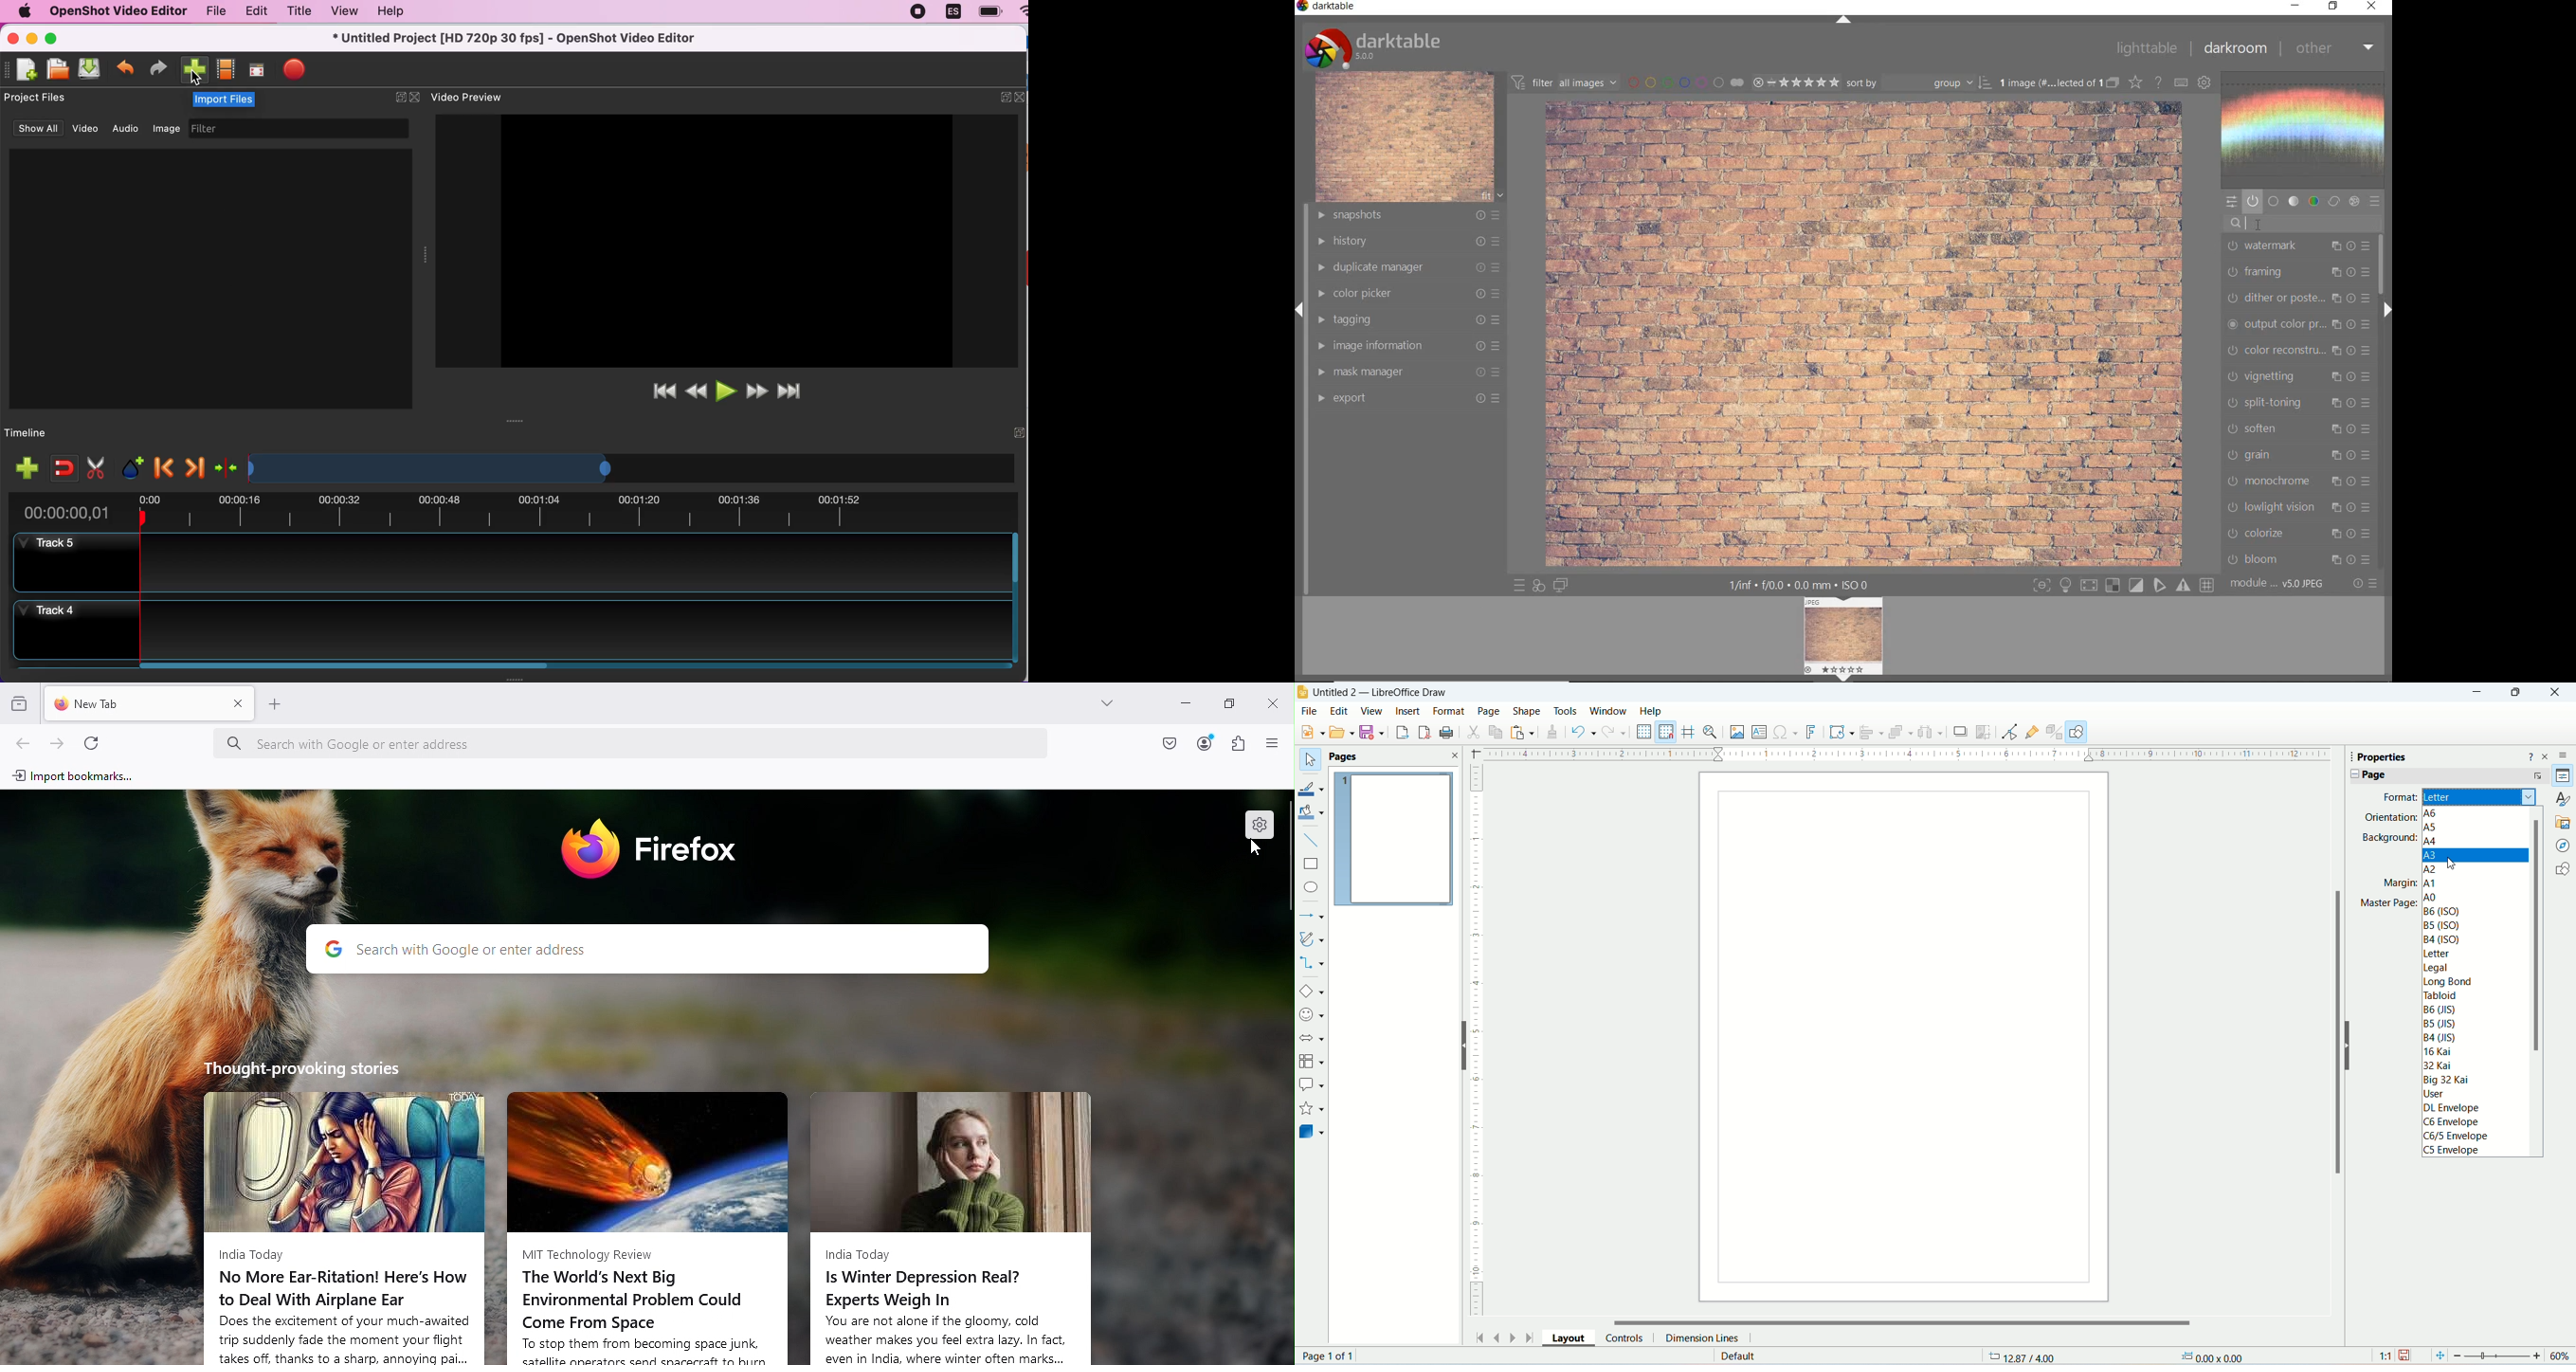 The image size is (2576, 1372). I want to click on framing, so click(2300, 271).